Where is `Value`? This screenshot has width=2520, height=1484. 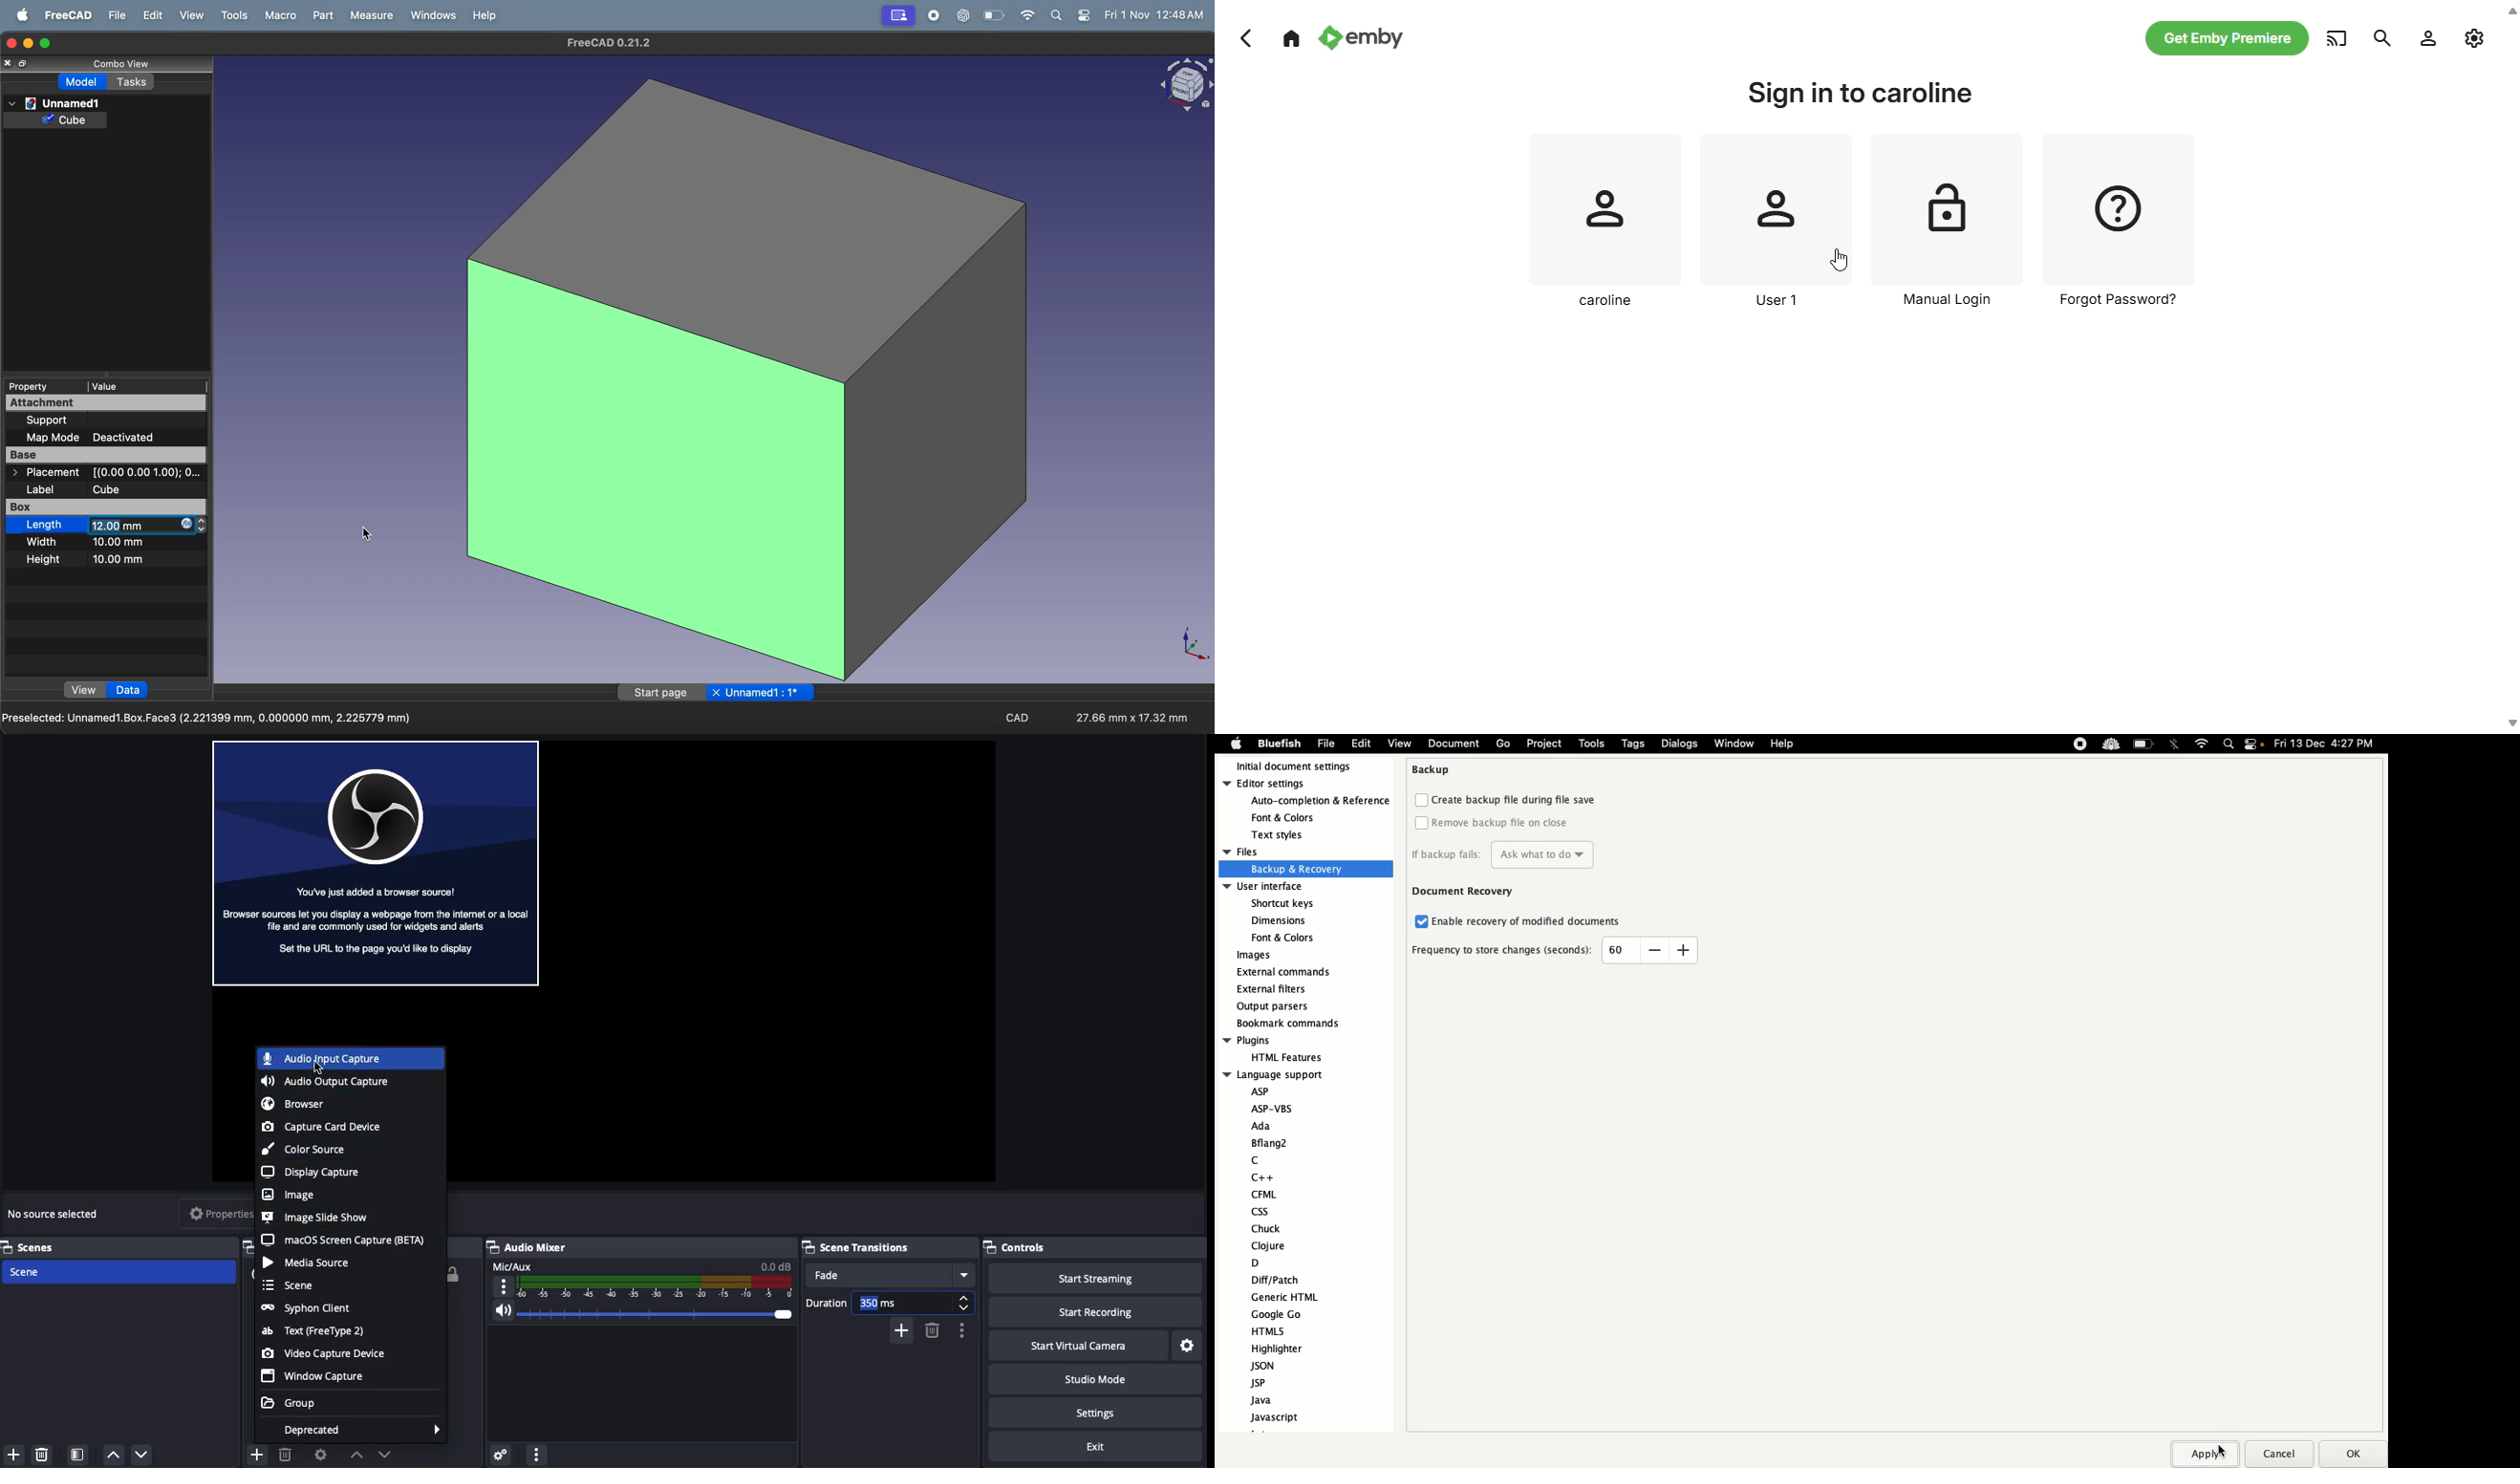
Value is located at coordinates (108, 385).